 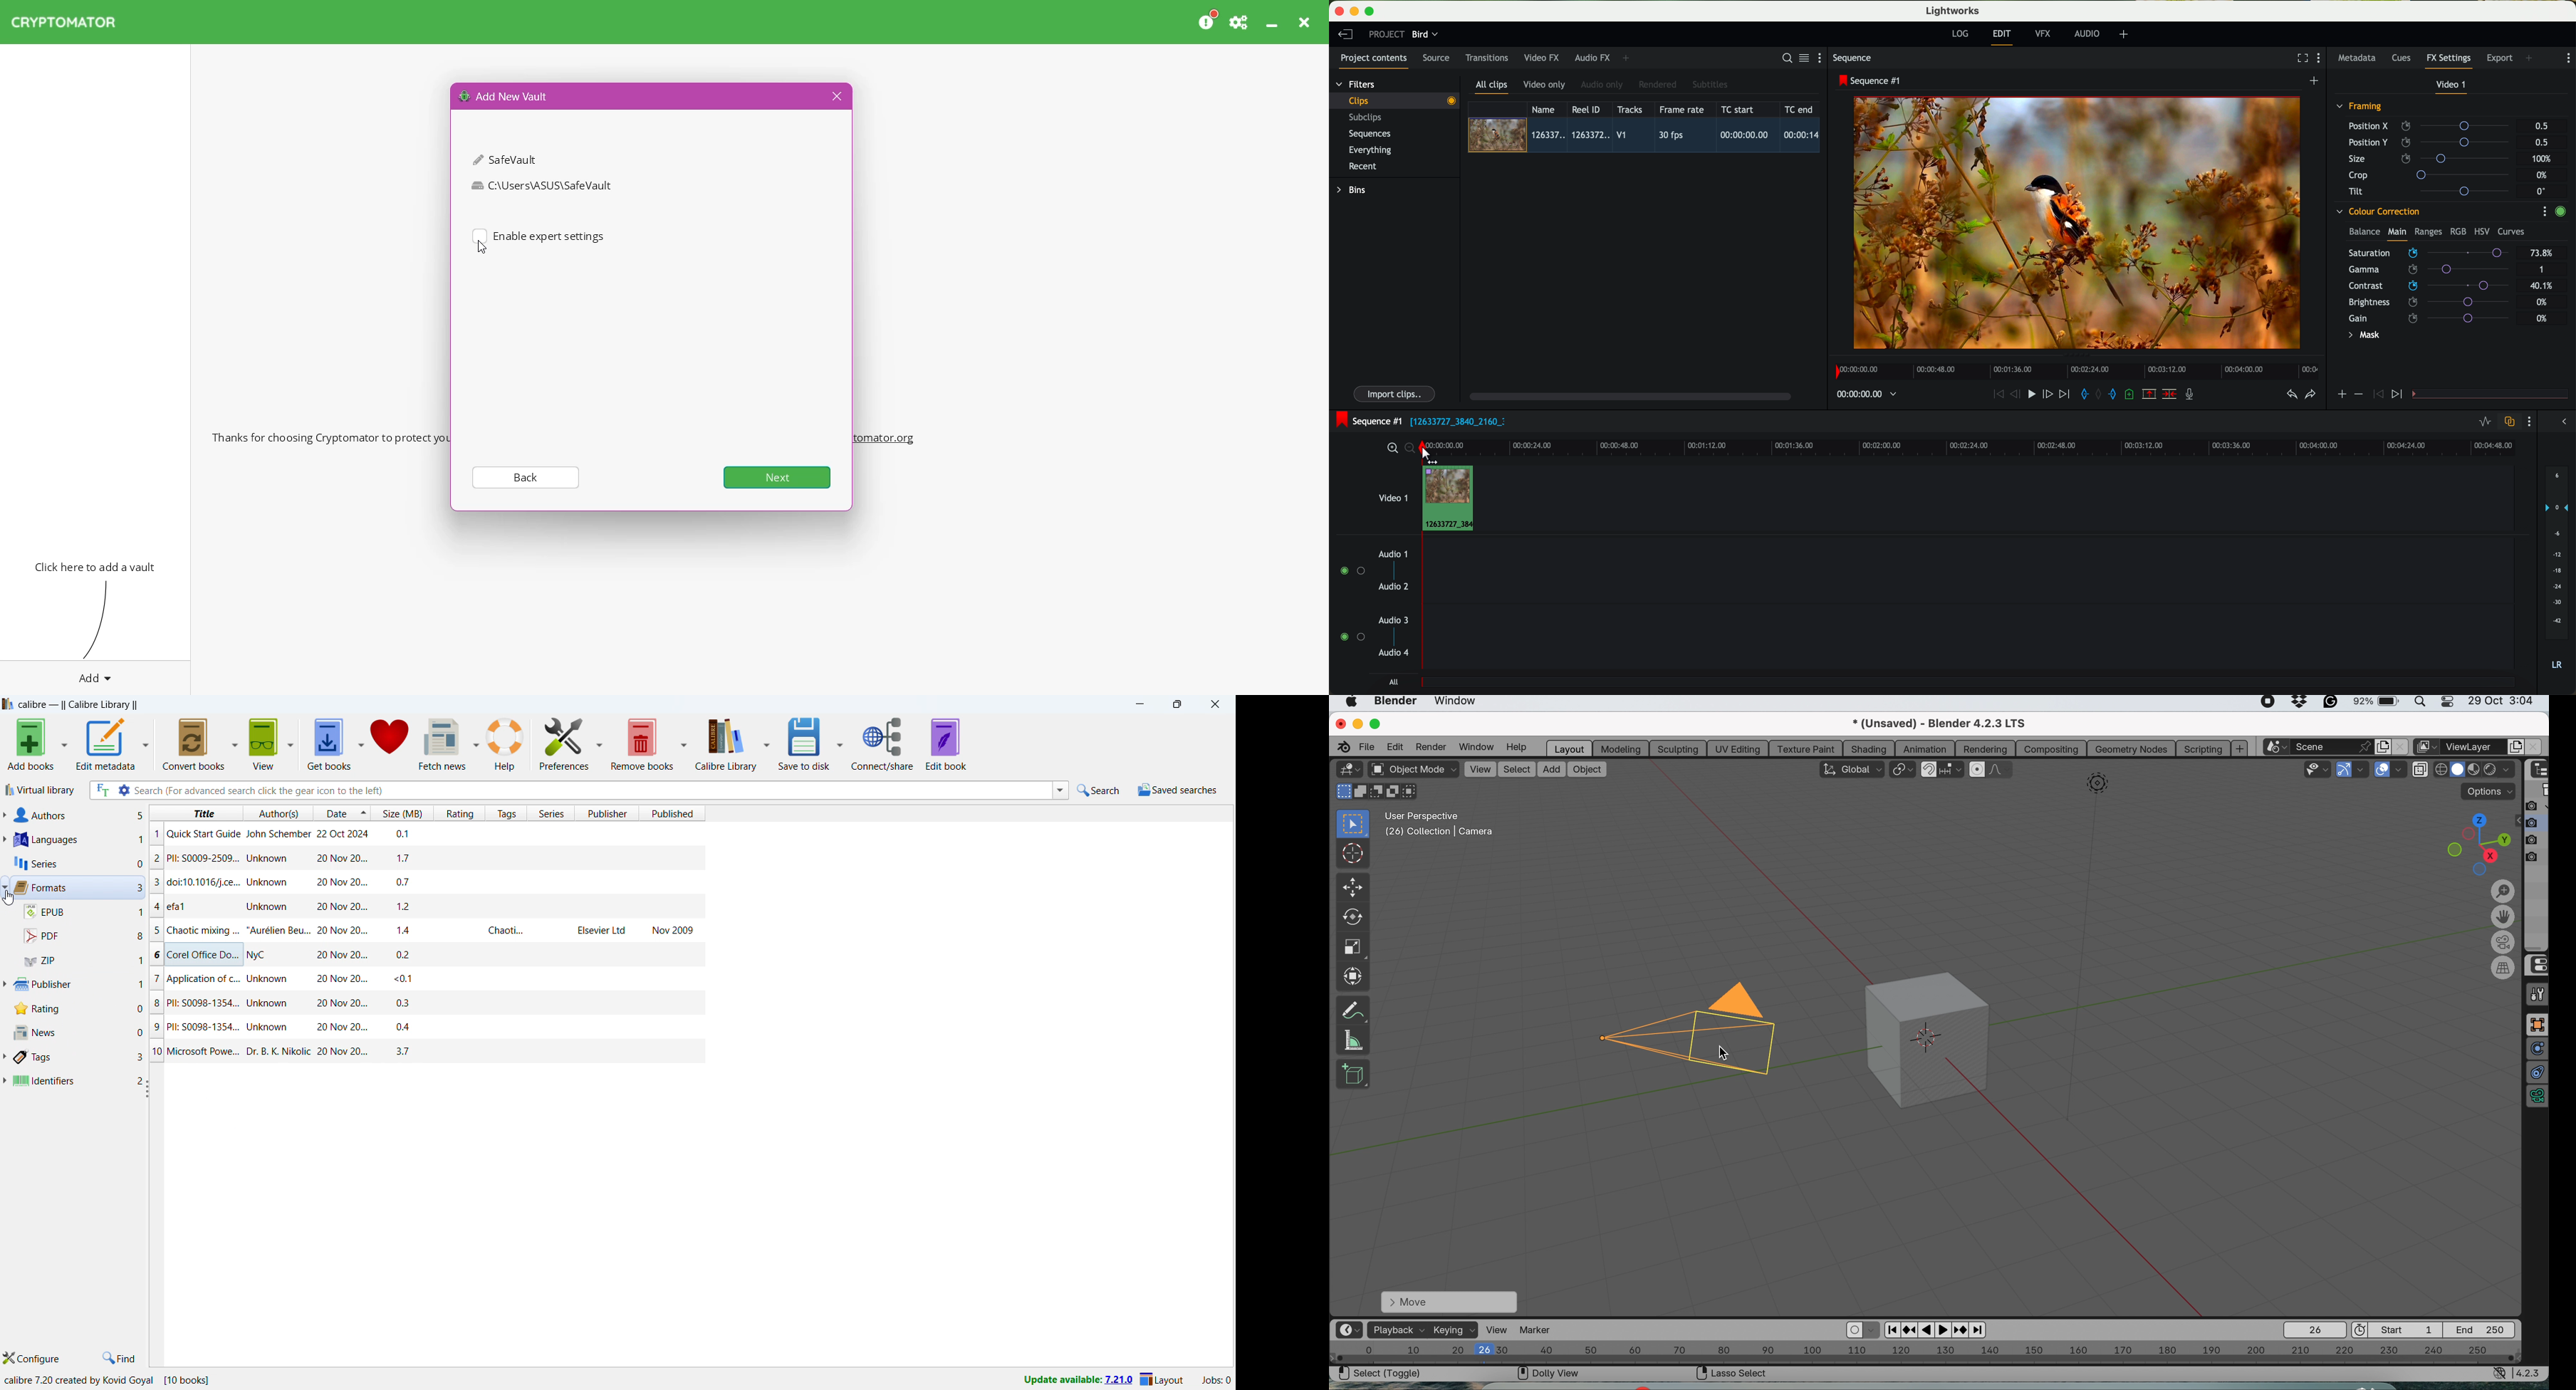 I want to click on expand languages, so click(x=4, y=840).